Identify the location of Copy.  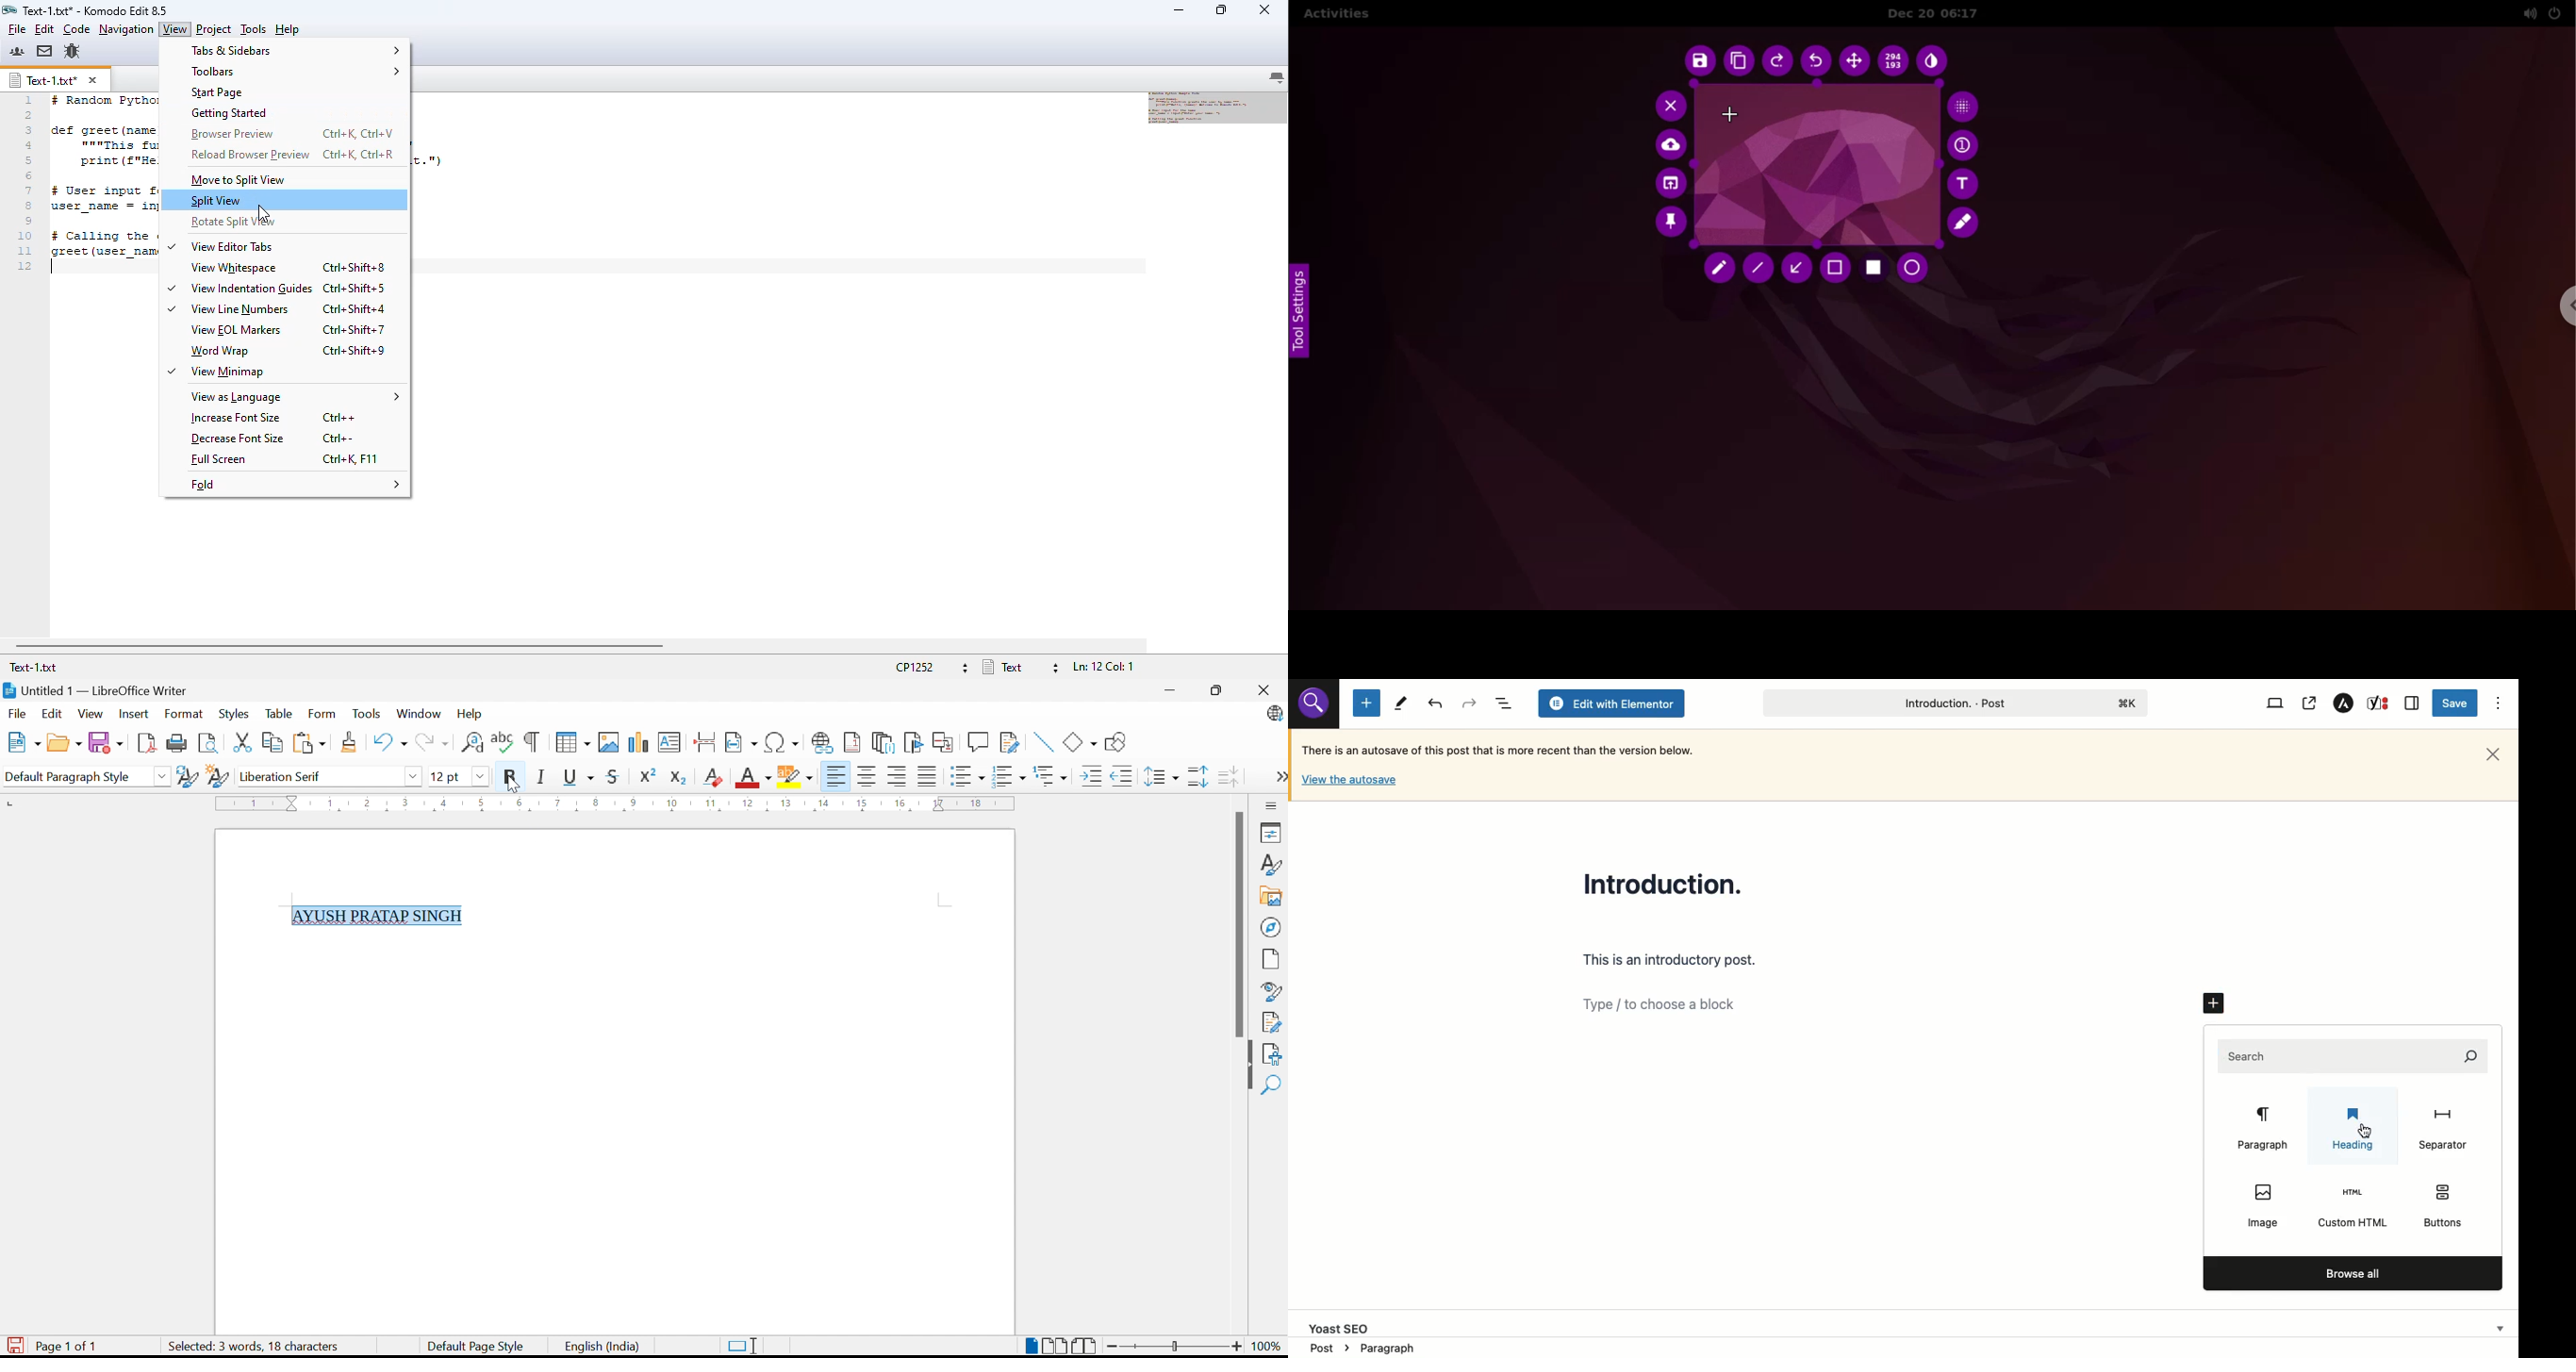
(273, 742).